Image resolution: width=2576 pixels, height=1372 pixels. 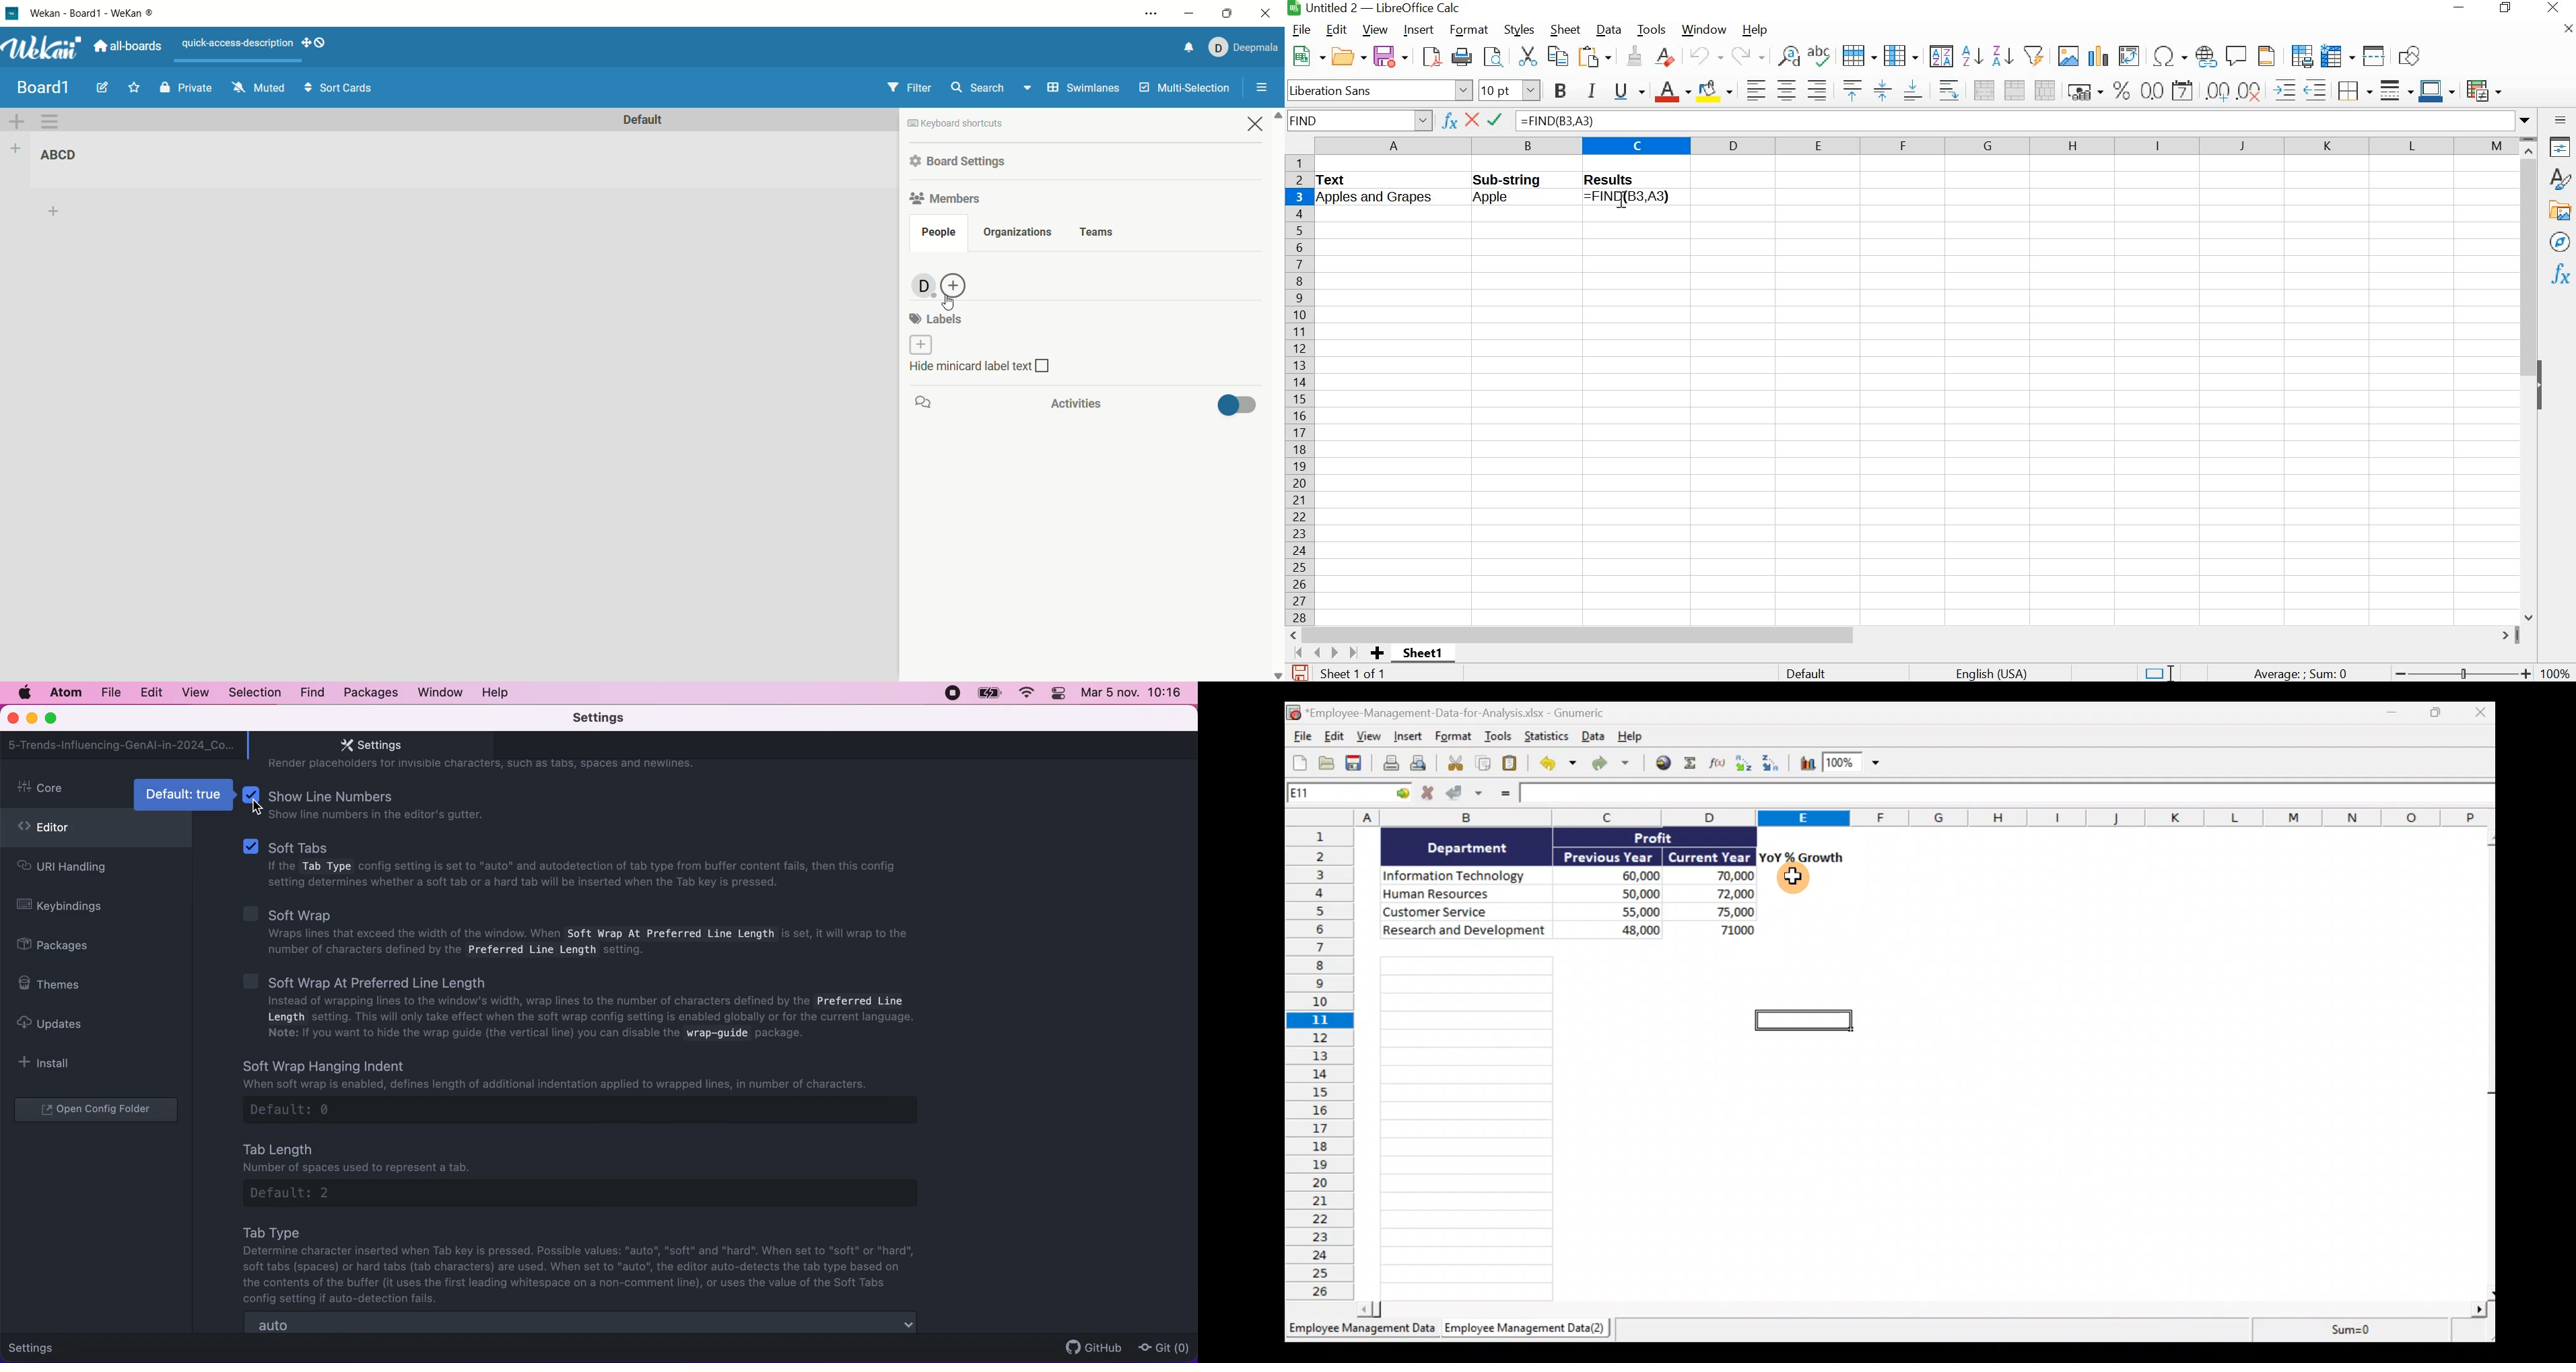 I want to click on tools, so click(x=1652, y=30).